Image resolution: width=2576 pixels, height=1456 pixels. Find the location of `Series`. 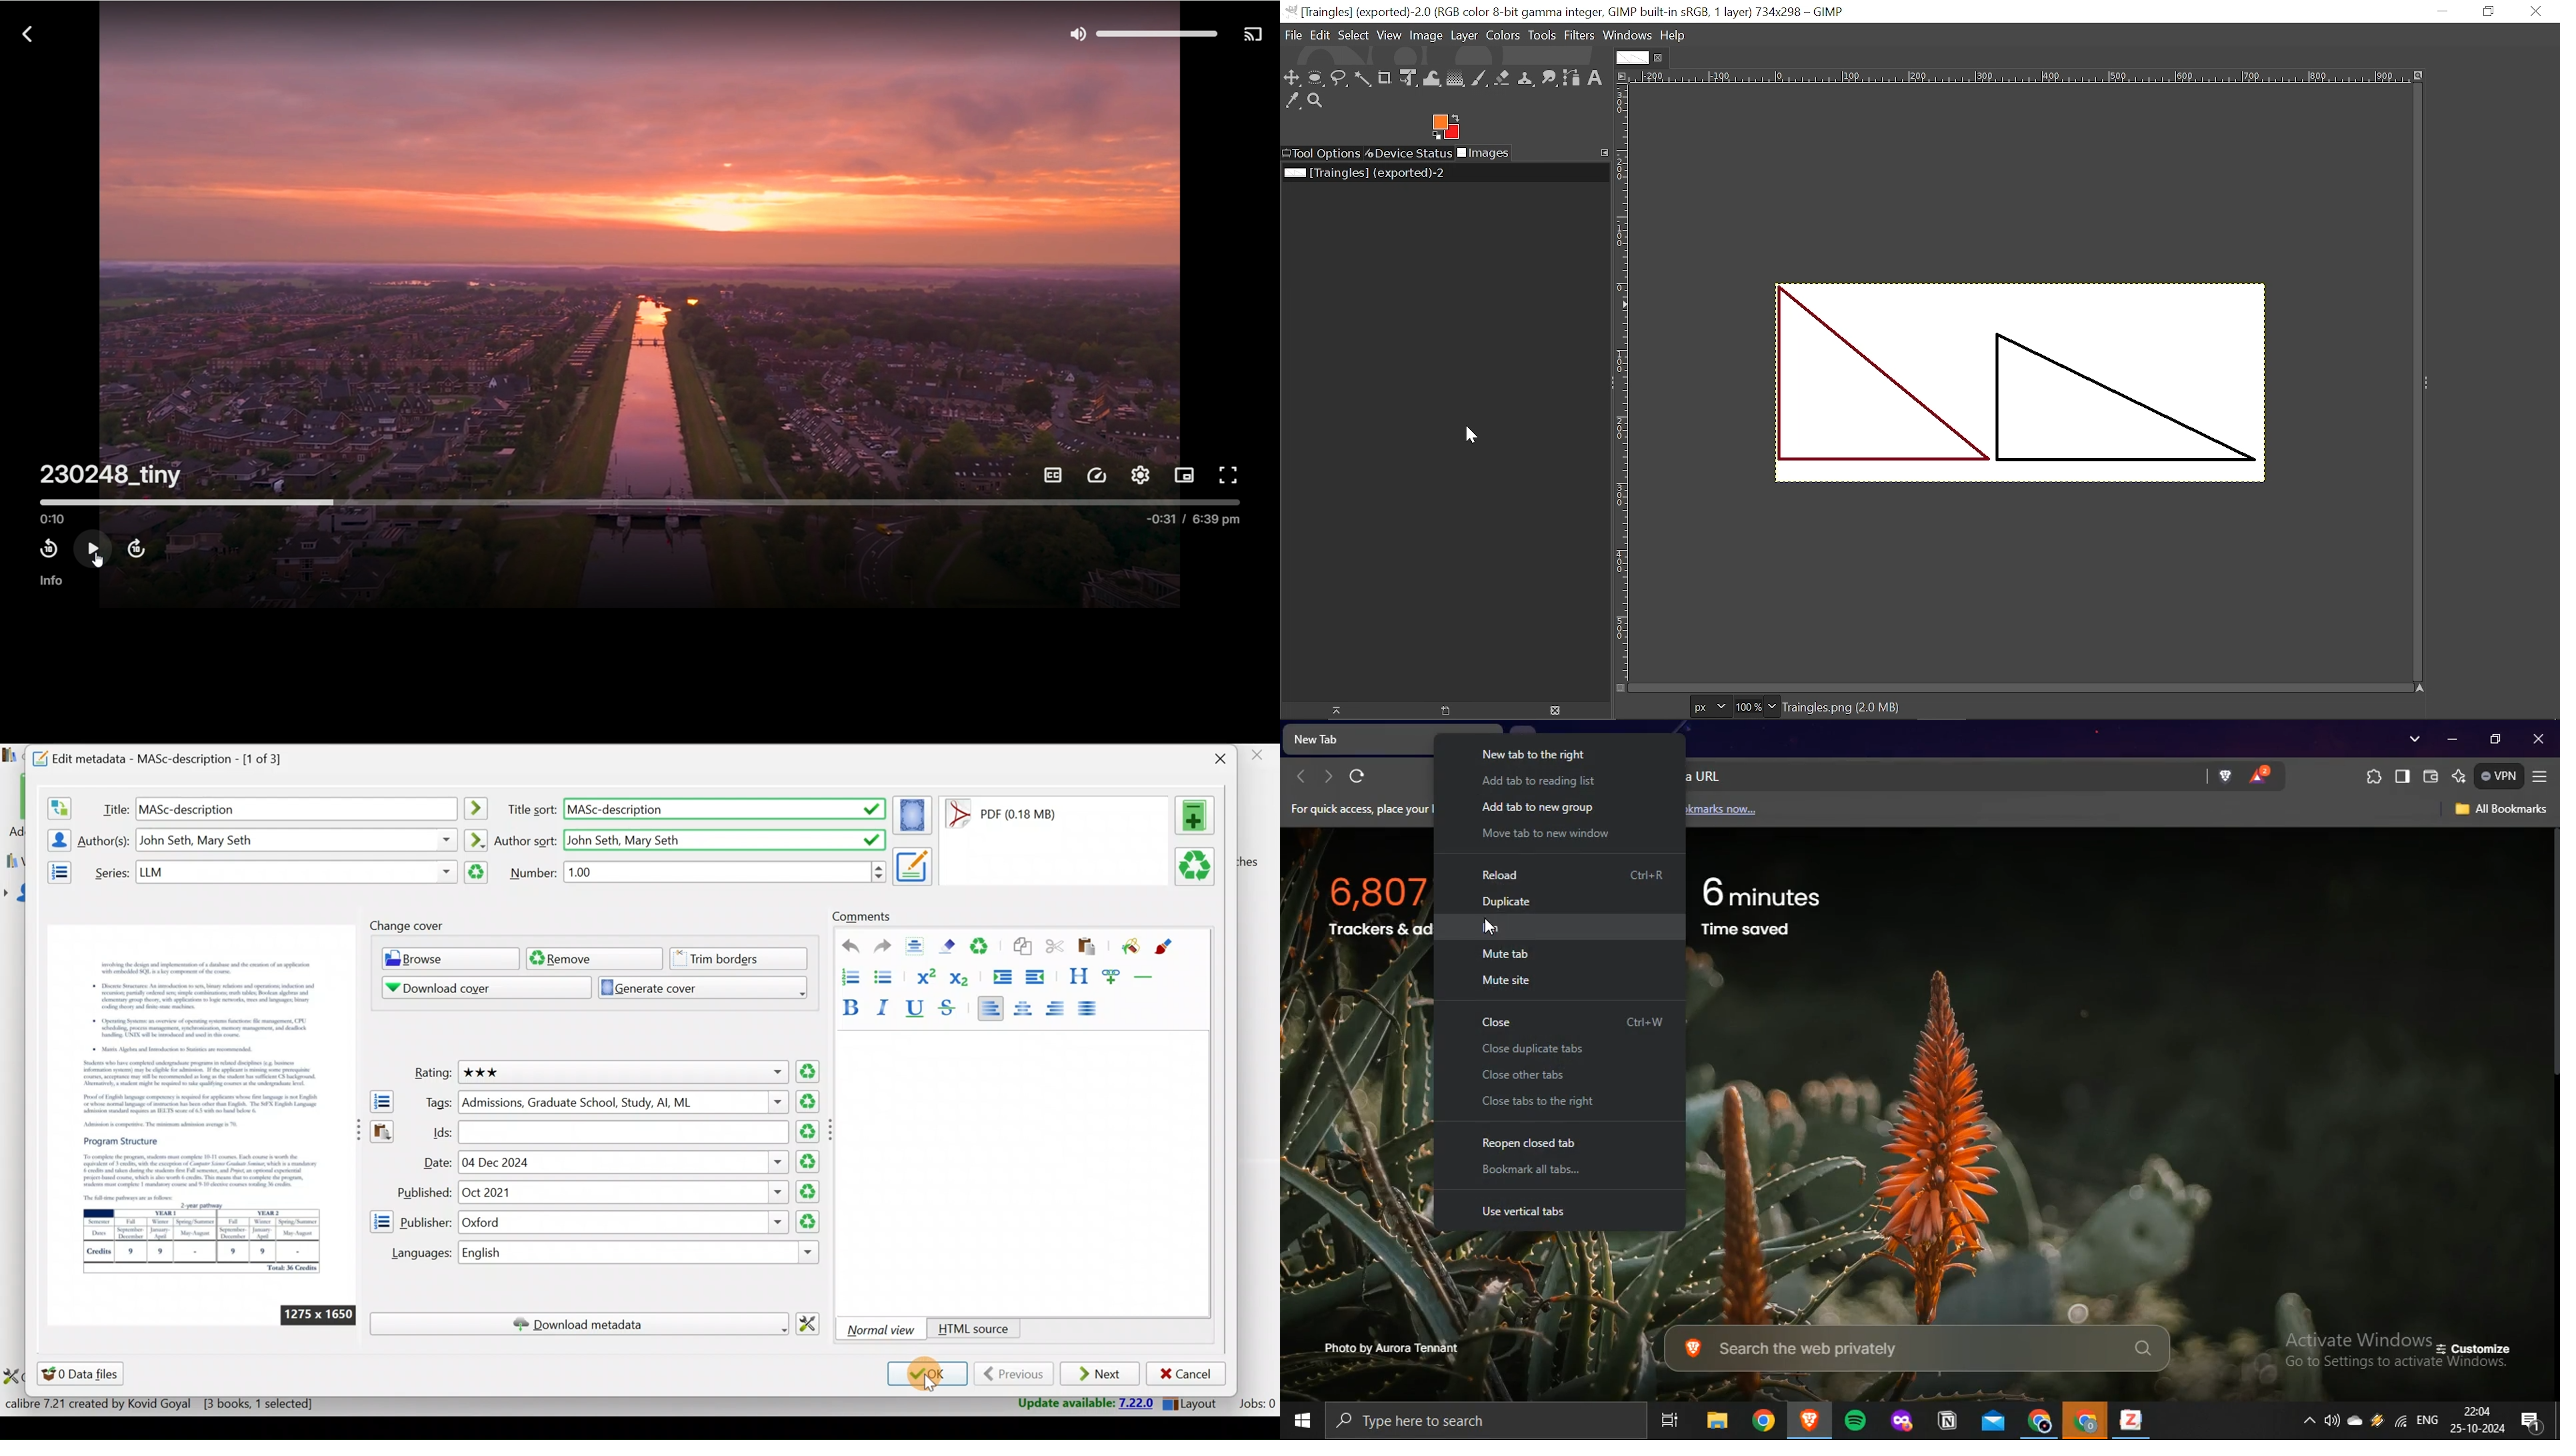

Series is located at coordinates (109, 871).